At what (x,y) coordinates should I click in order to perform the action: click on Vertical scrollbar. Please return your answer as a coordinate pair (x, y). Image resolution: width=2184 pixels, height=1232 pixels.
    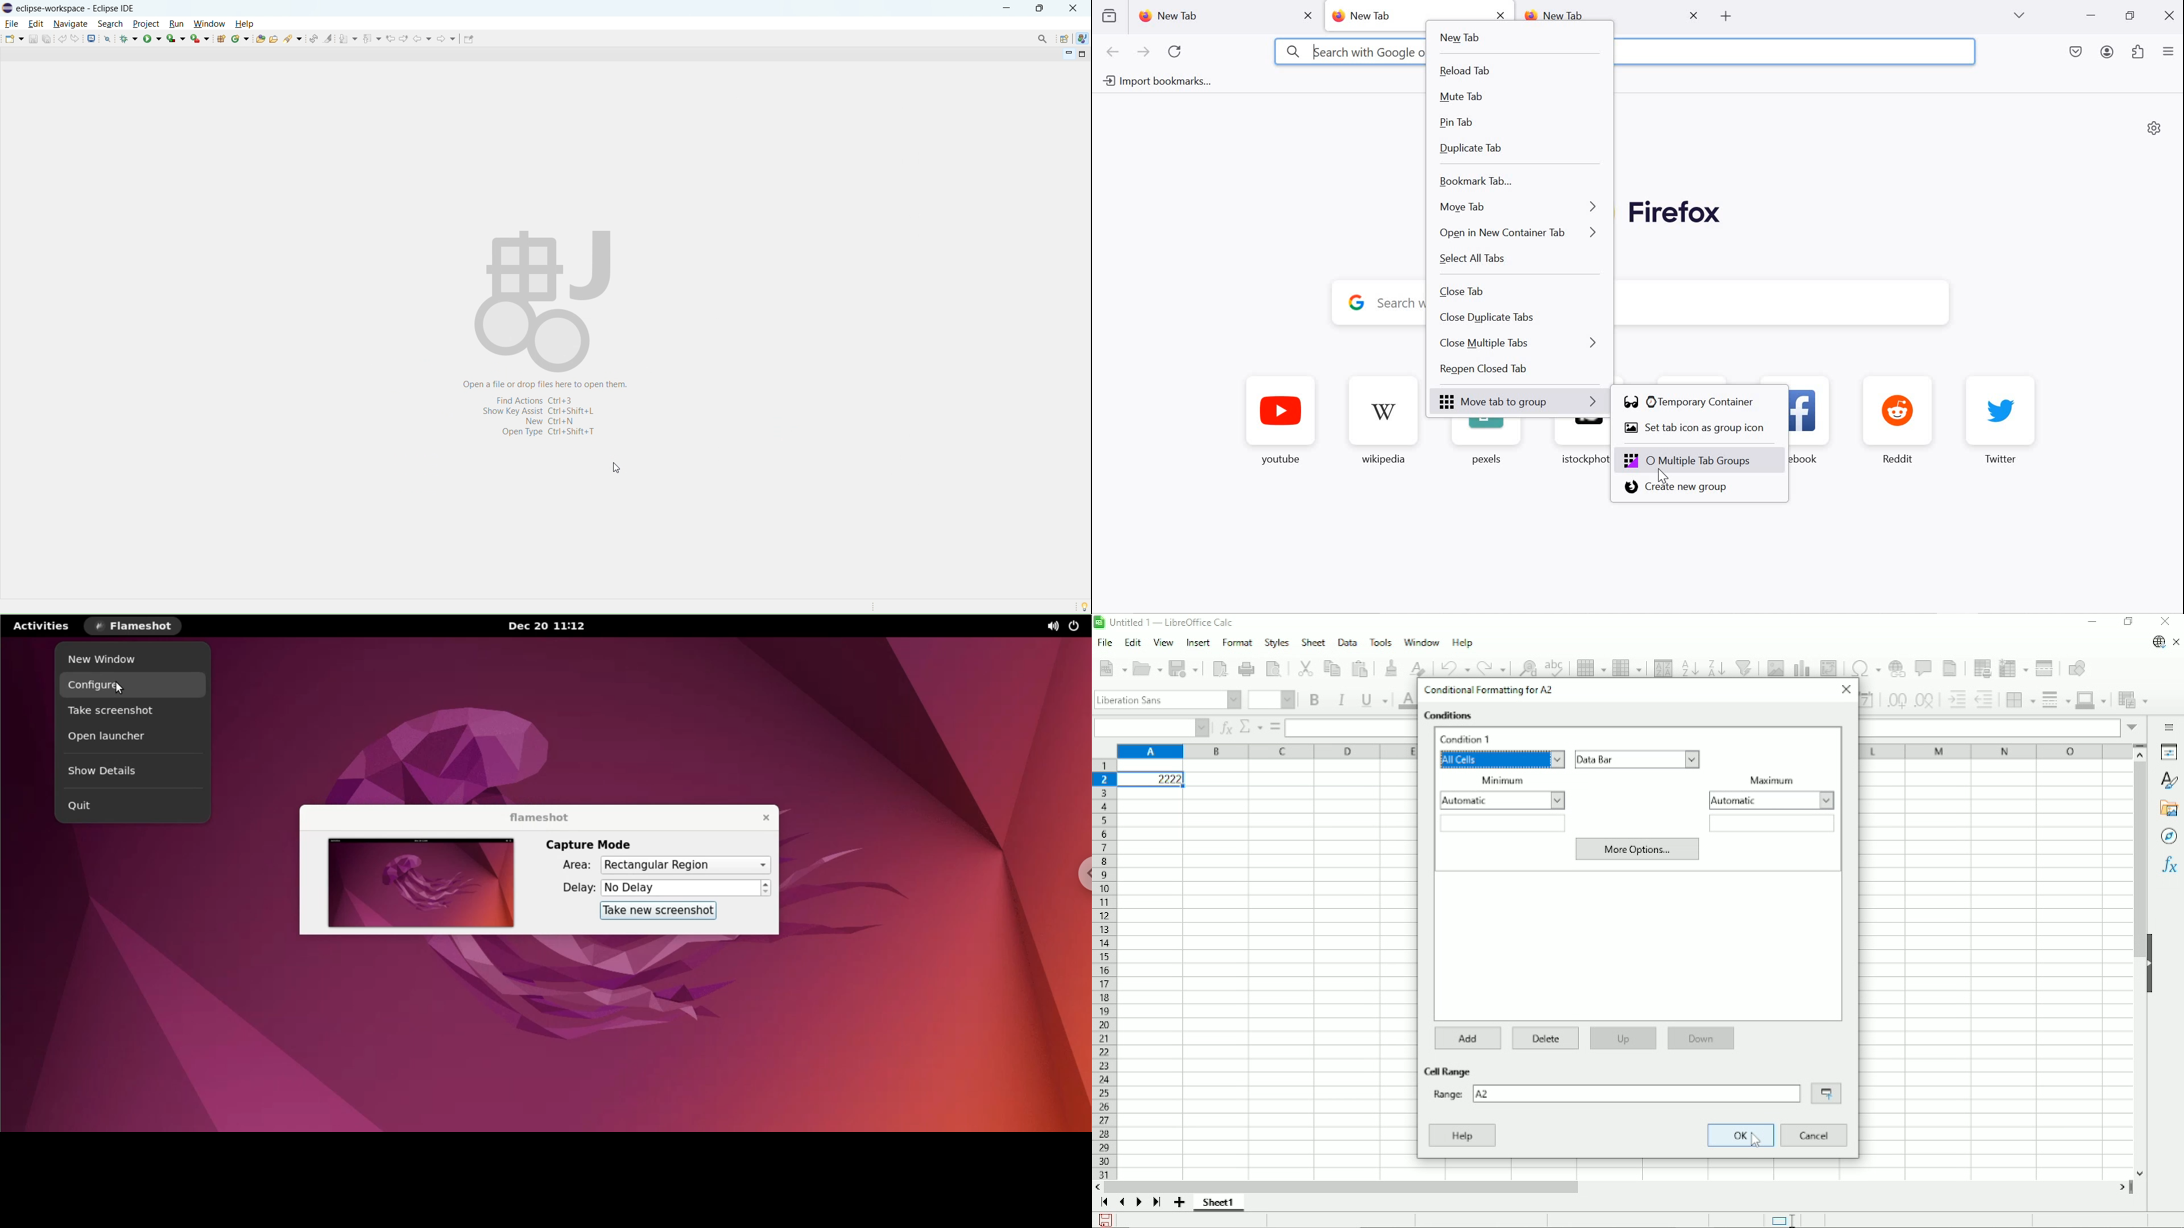
    Looking at the image, I should click on (2140, 969).